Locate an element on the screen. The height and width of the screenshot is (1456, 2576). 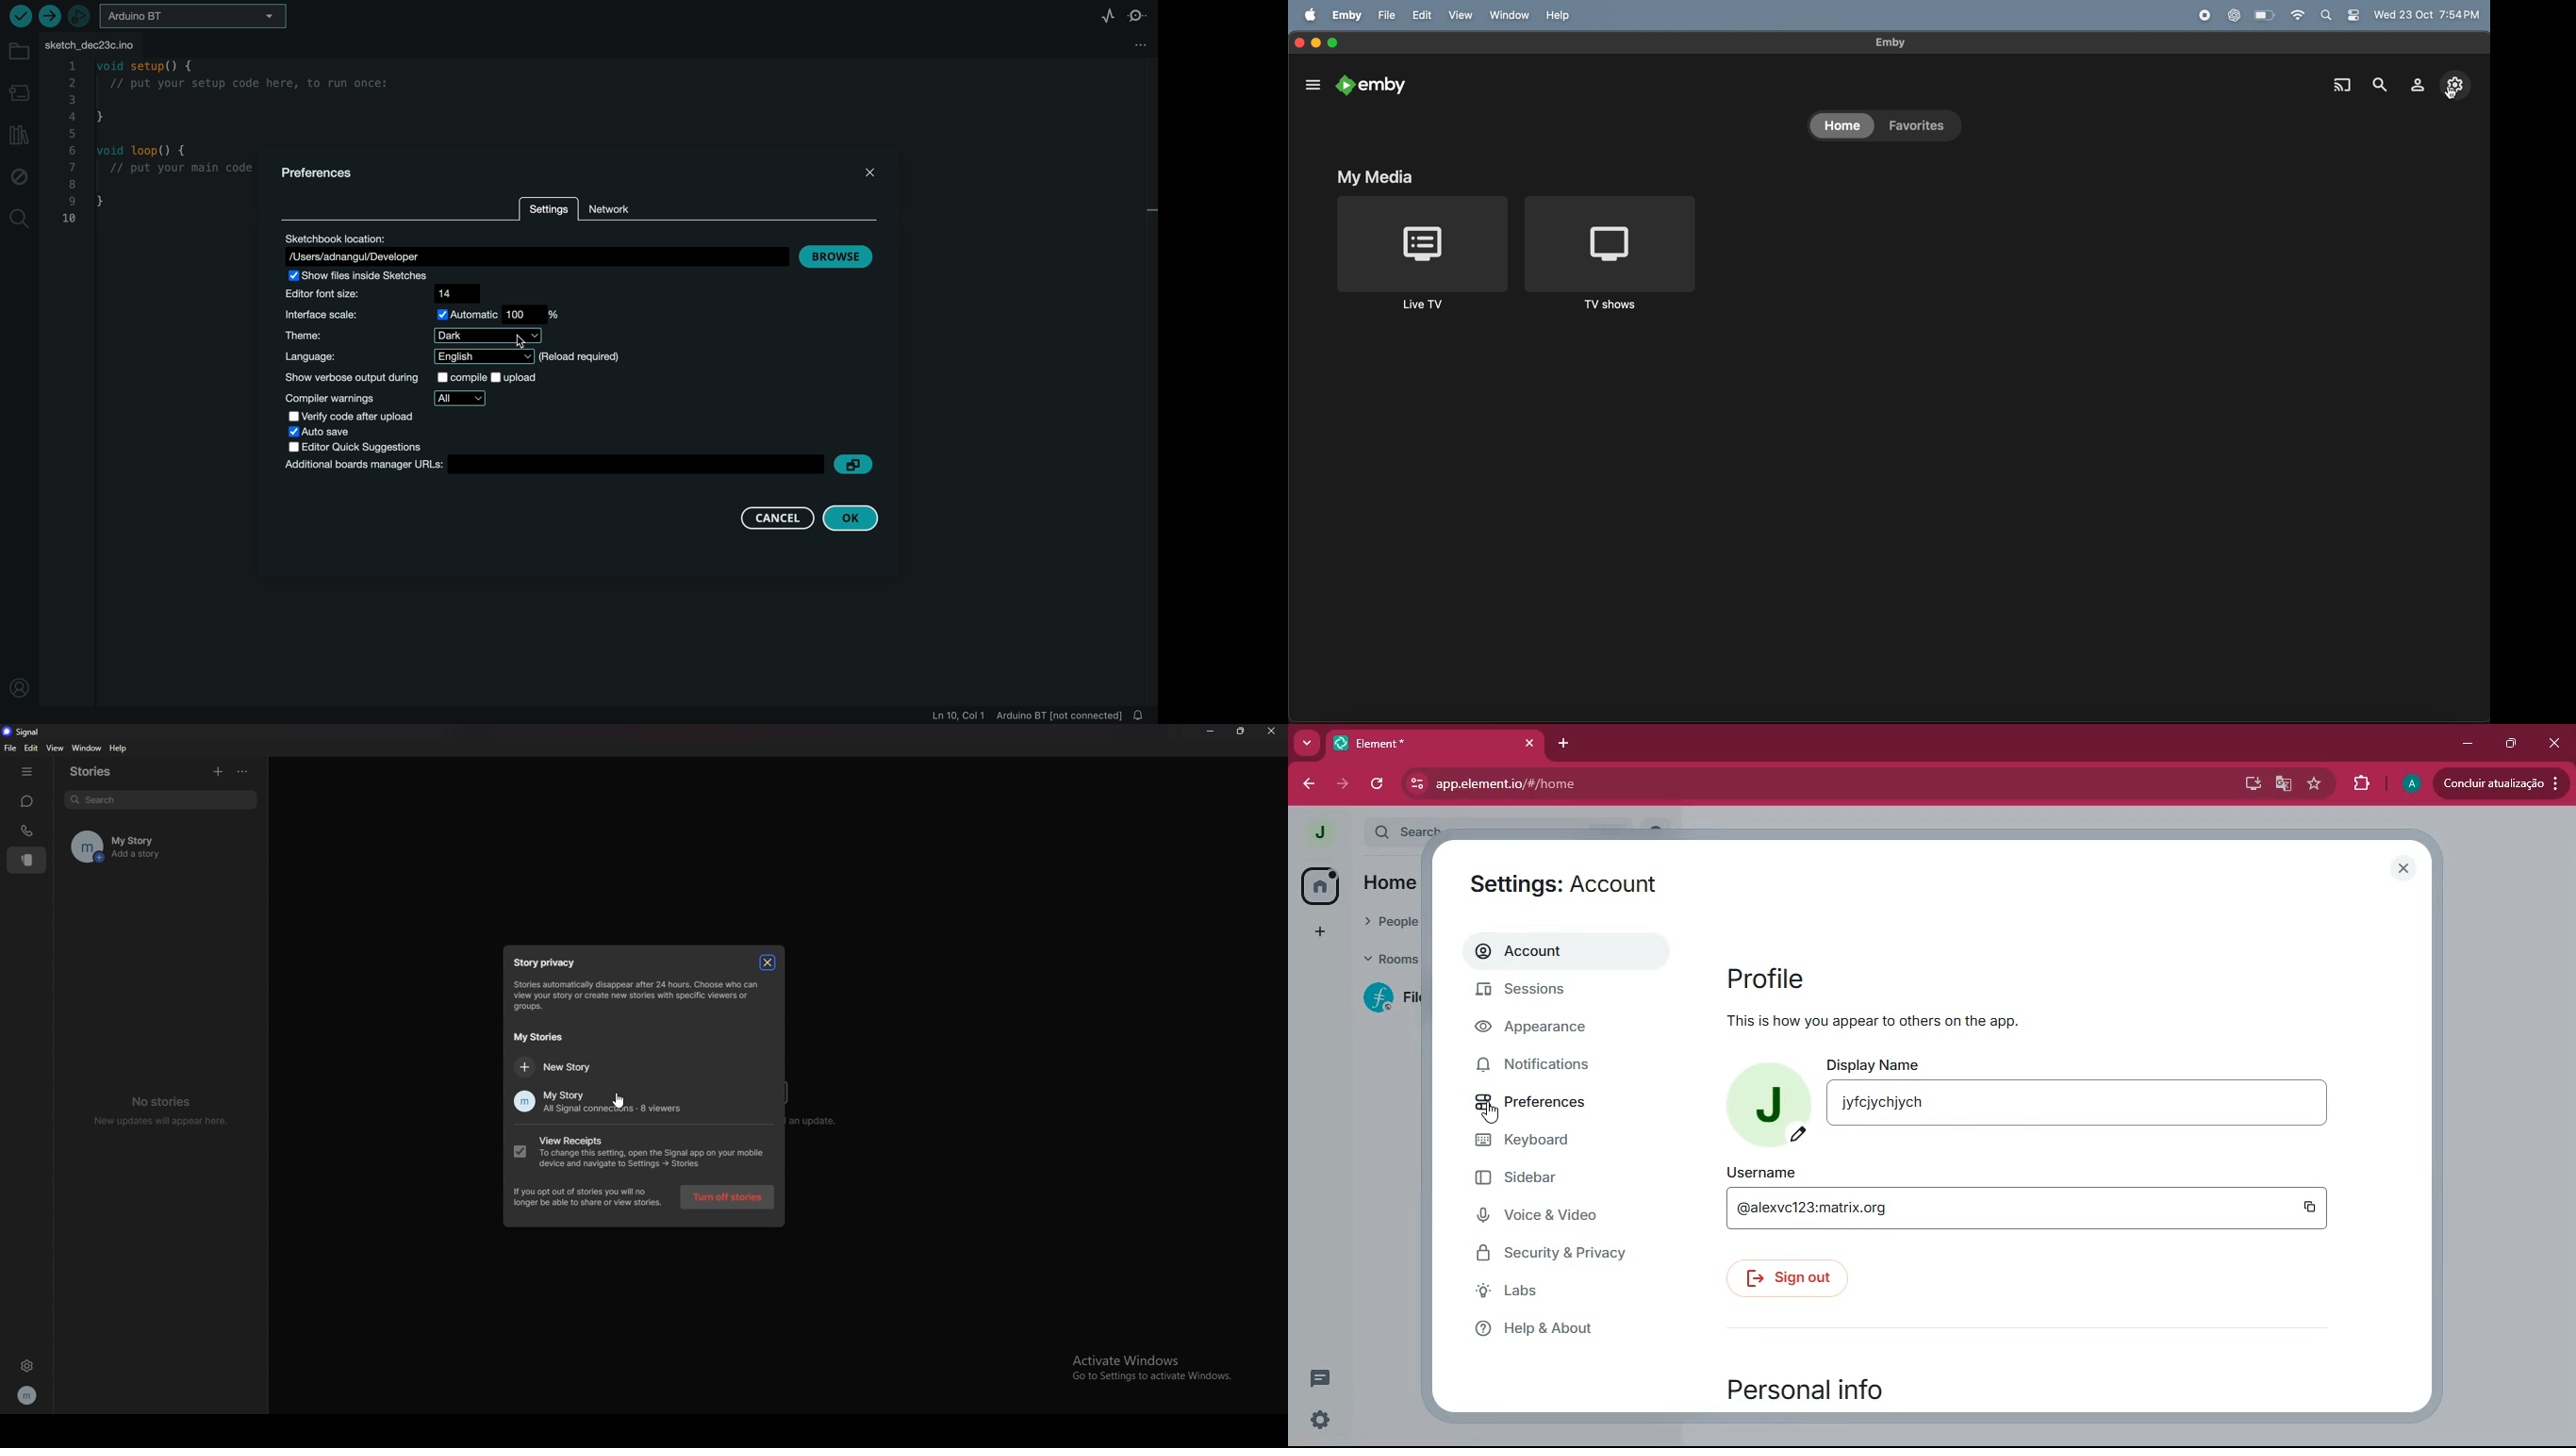
security & privacy is located at coordinates (1552, 1255).